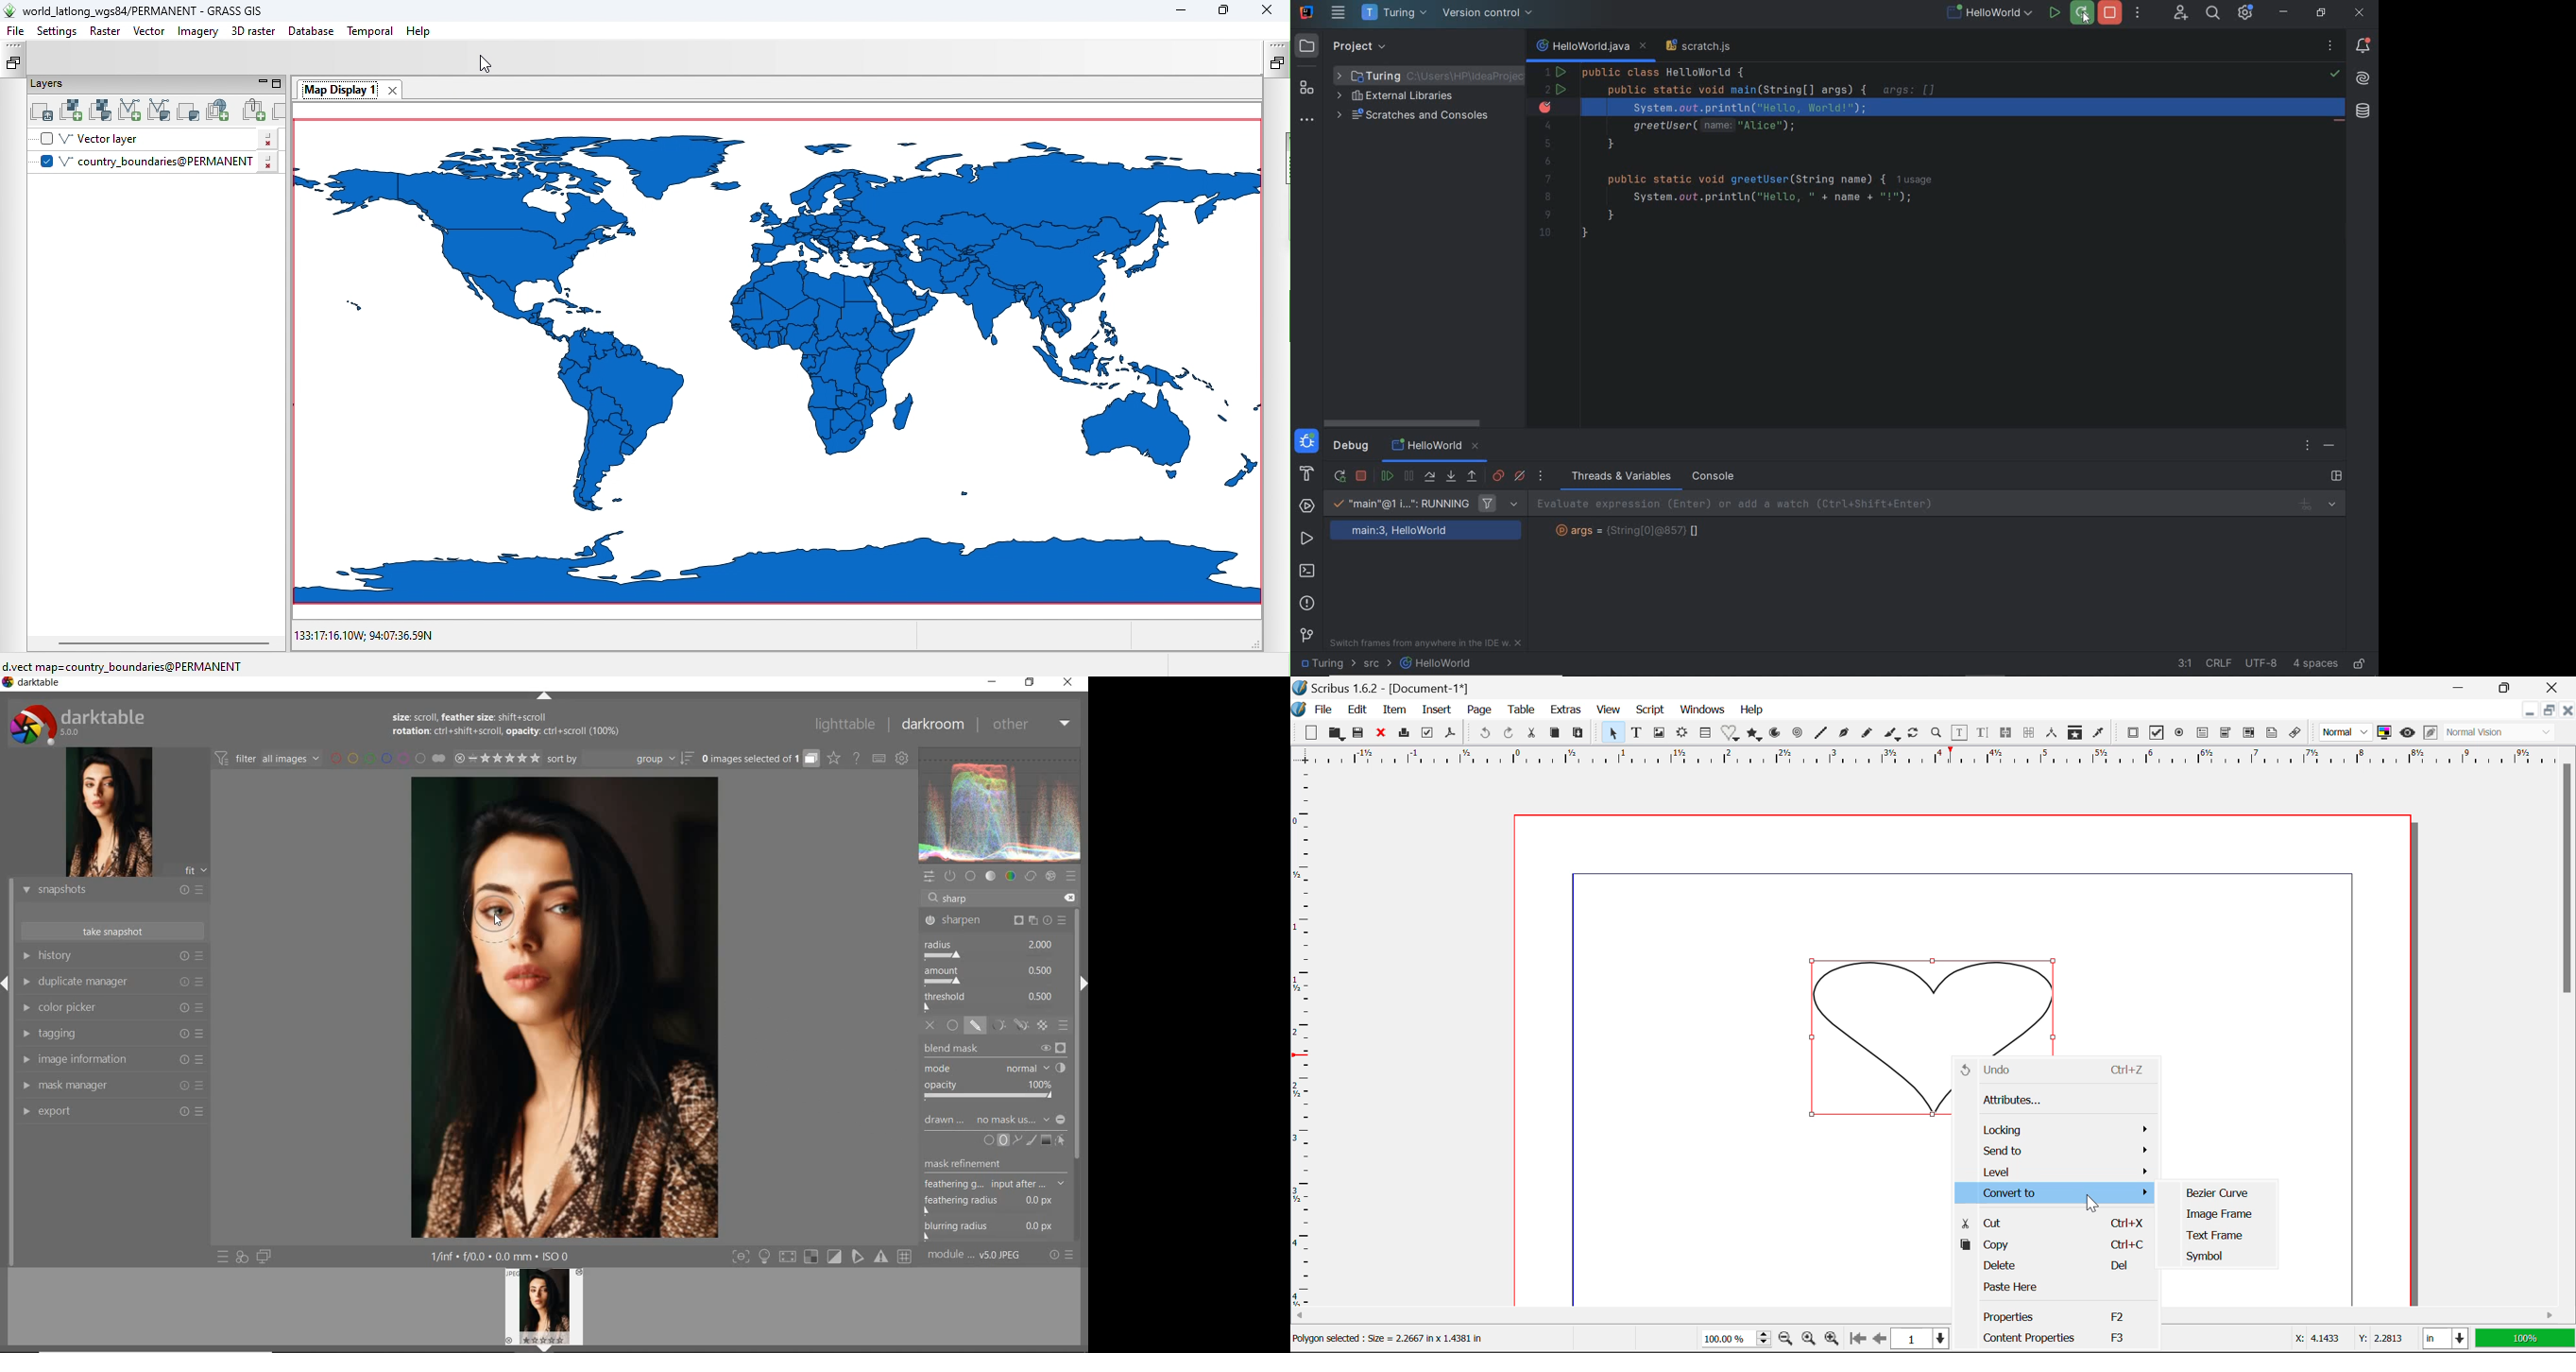  Describe the element at coordinates (991, 975) in the screenshot. I see `amount` at that location.